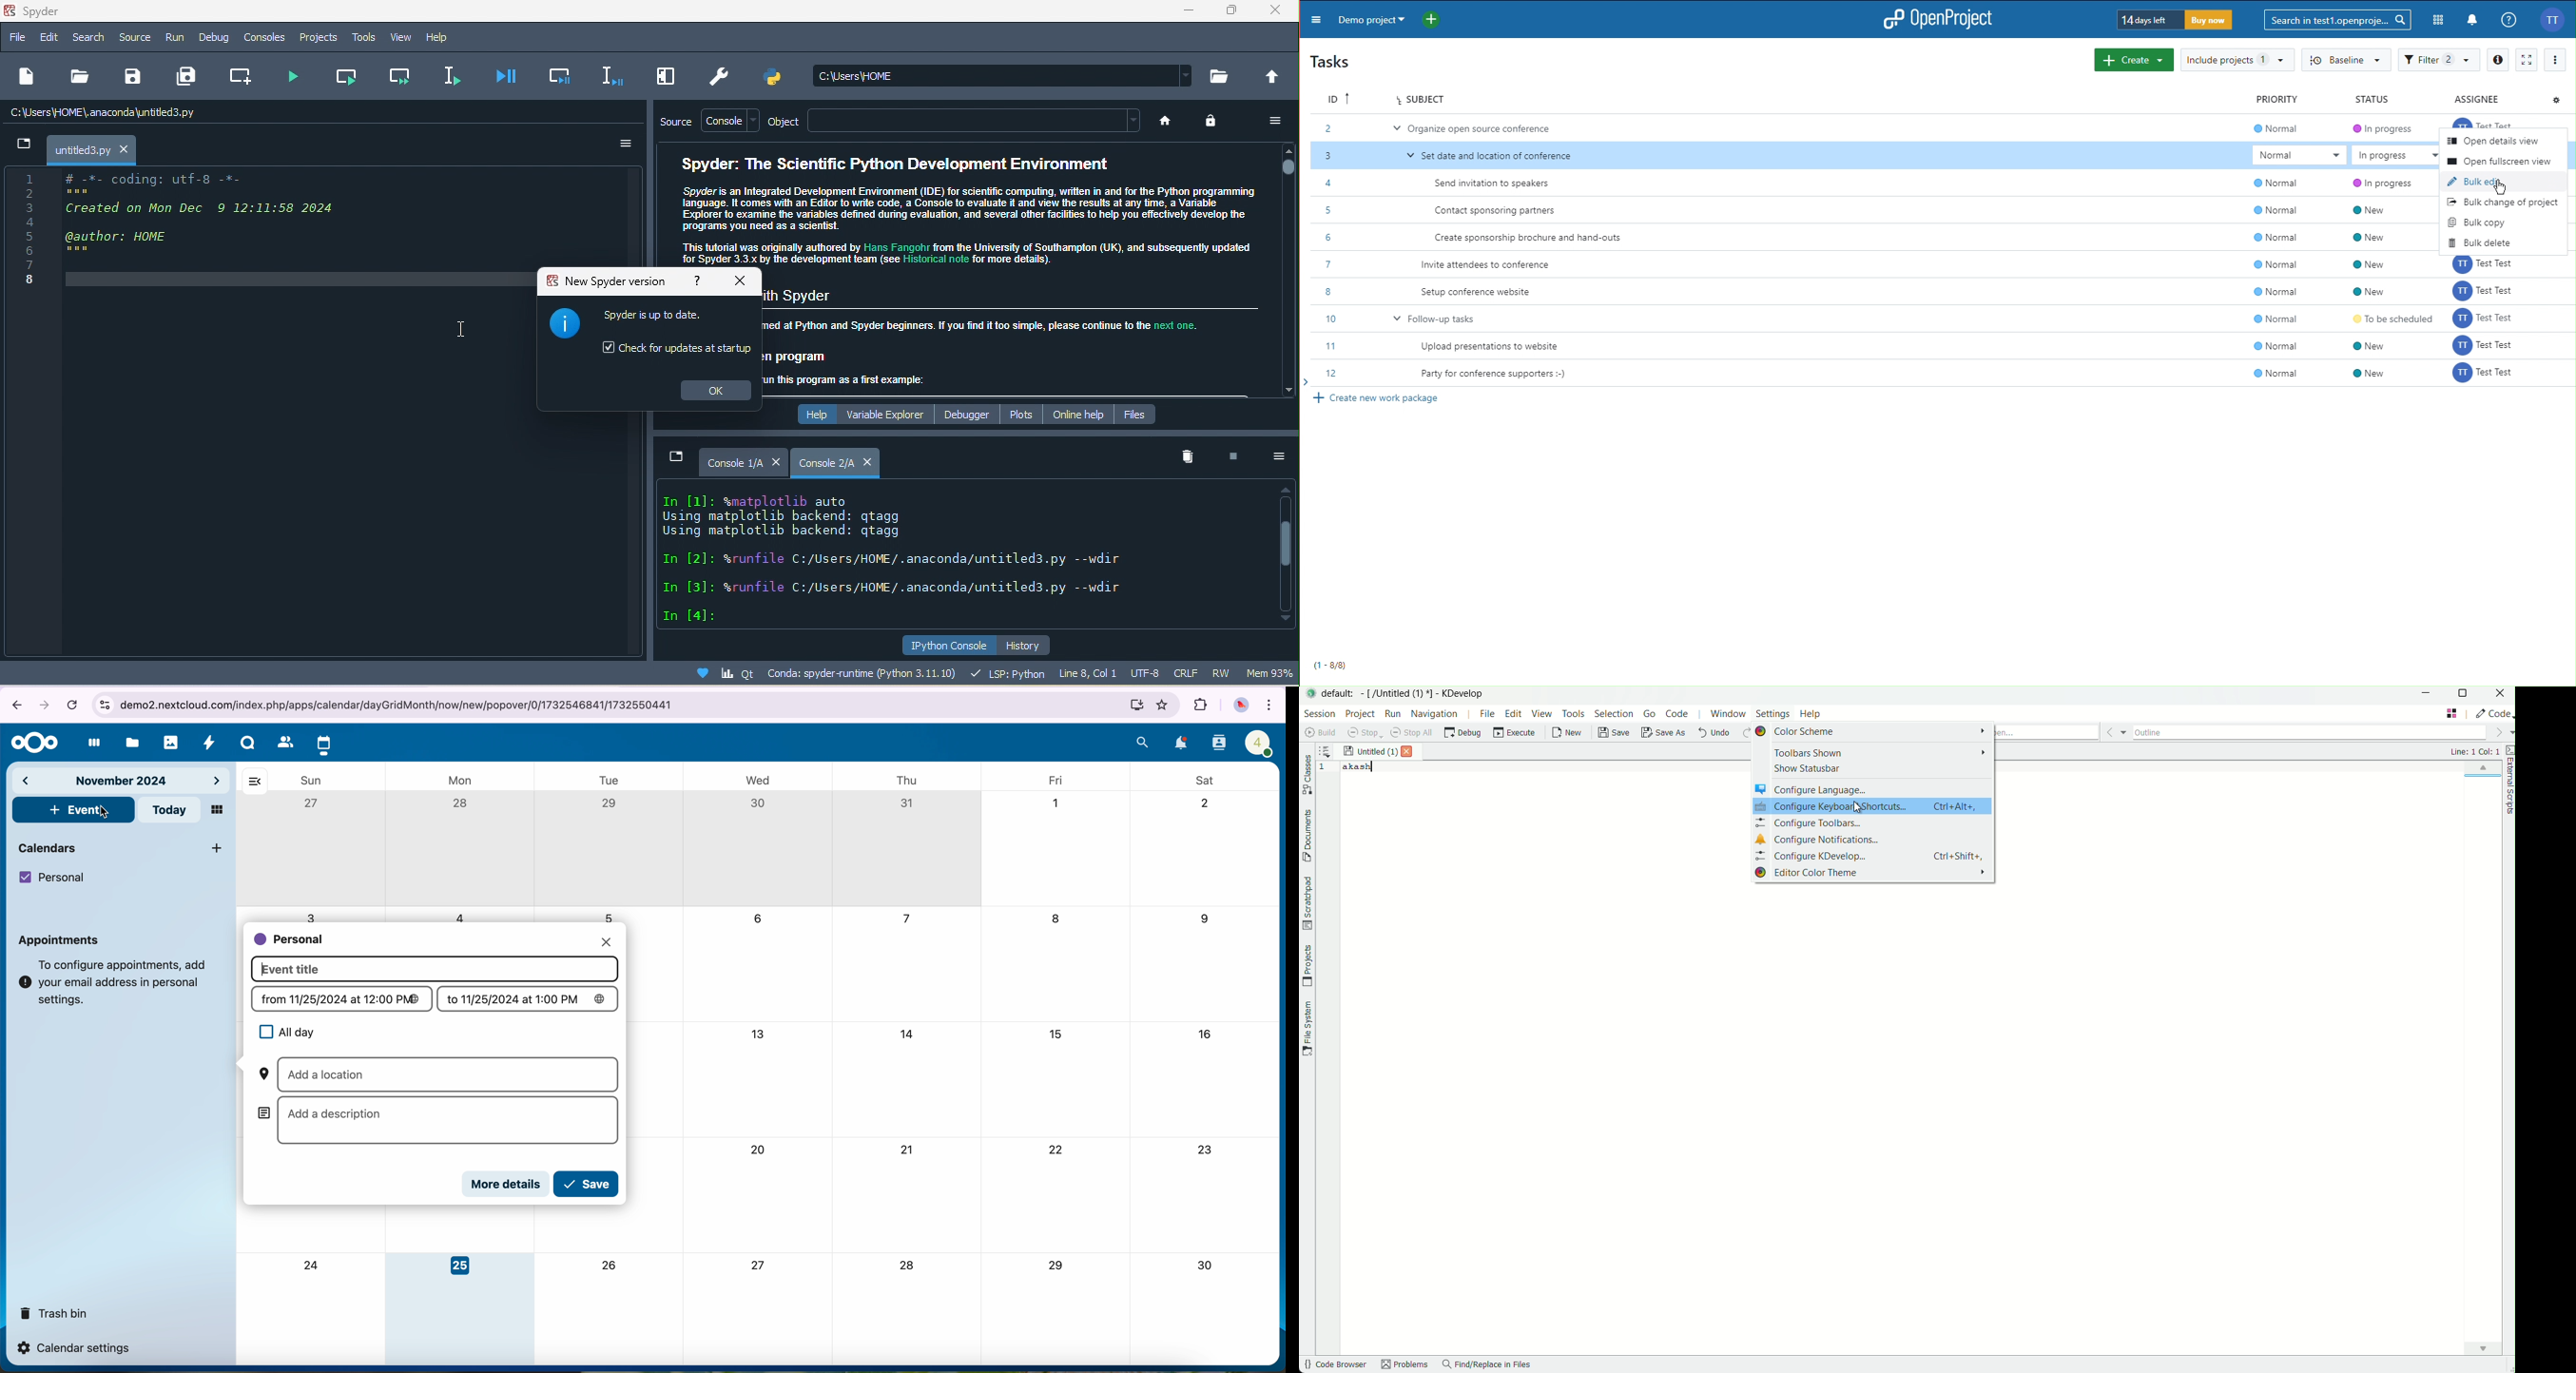 This screenshot has width=2576, height=1400. I want to click on minimize, so click(677, 457).